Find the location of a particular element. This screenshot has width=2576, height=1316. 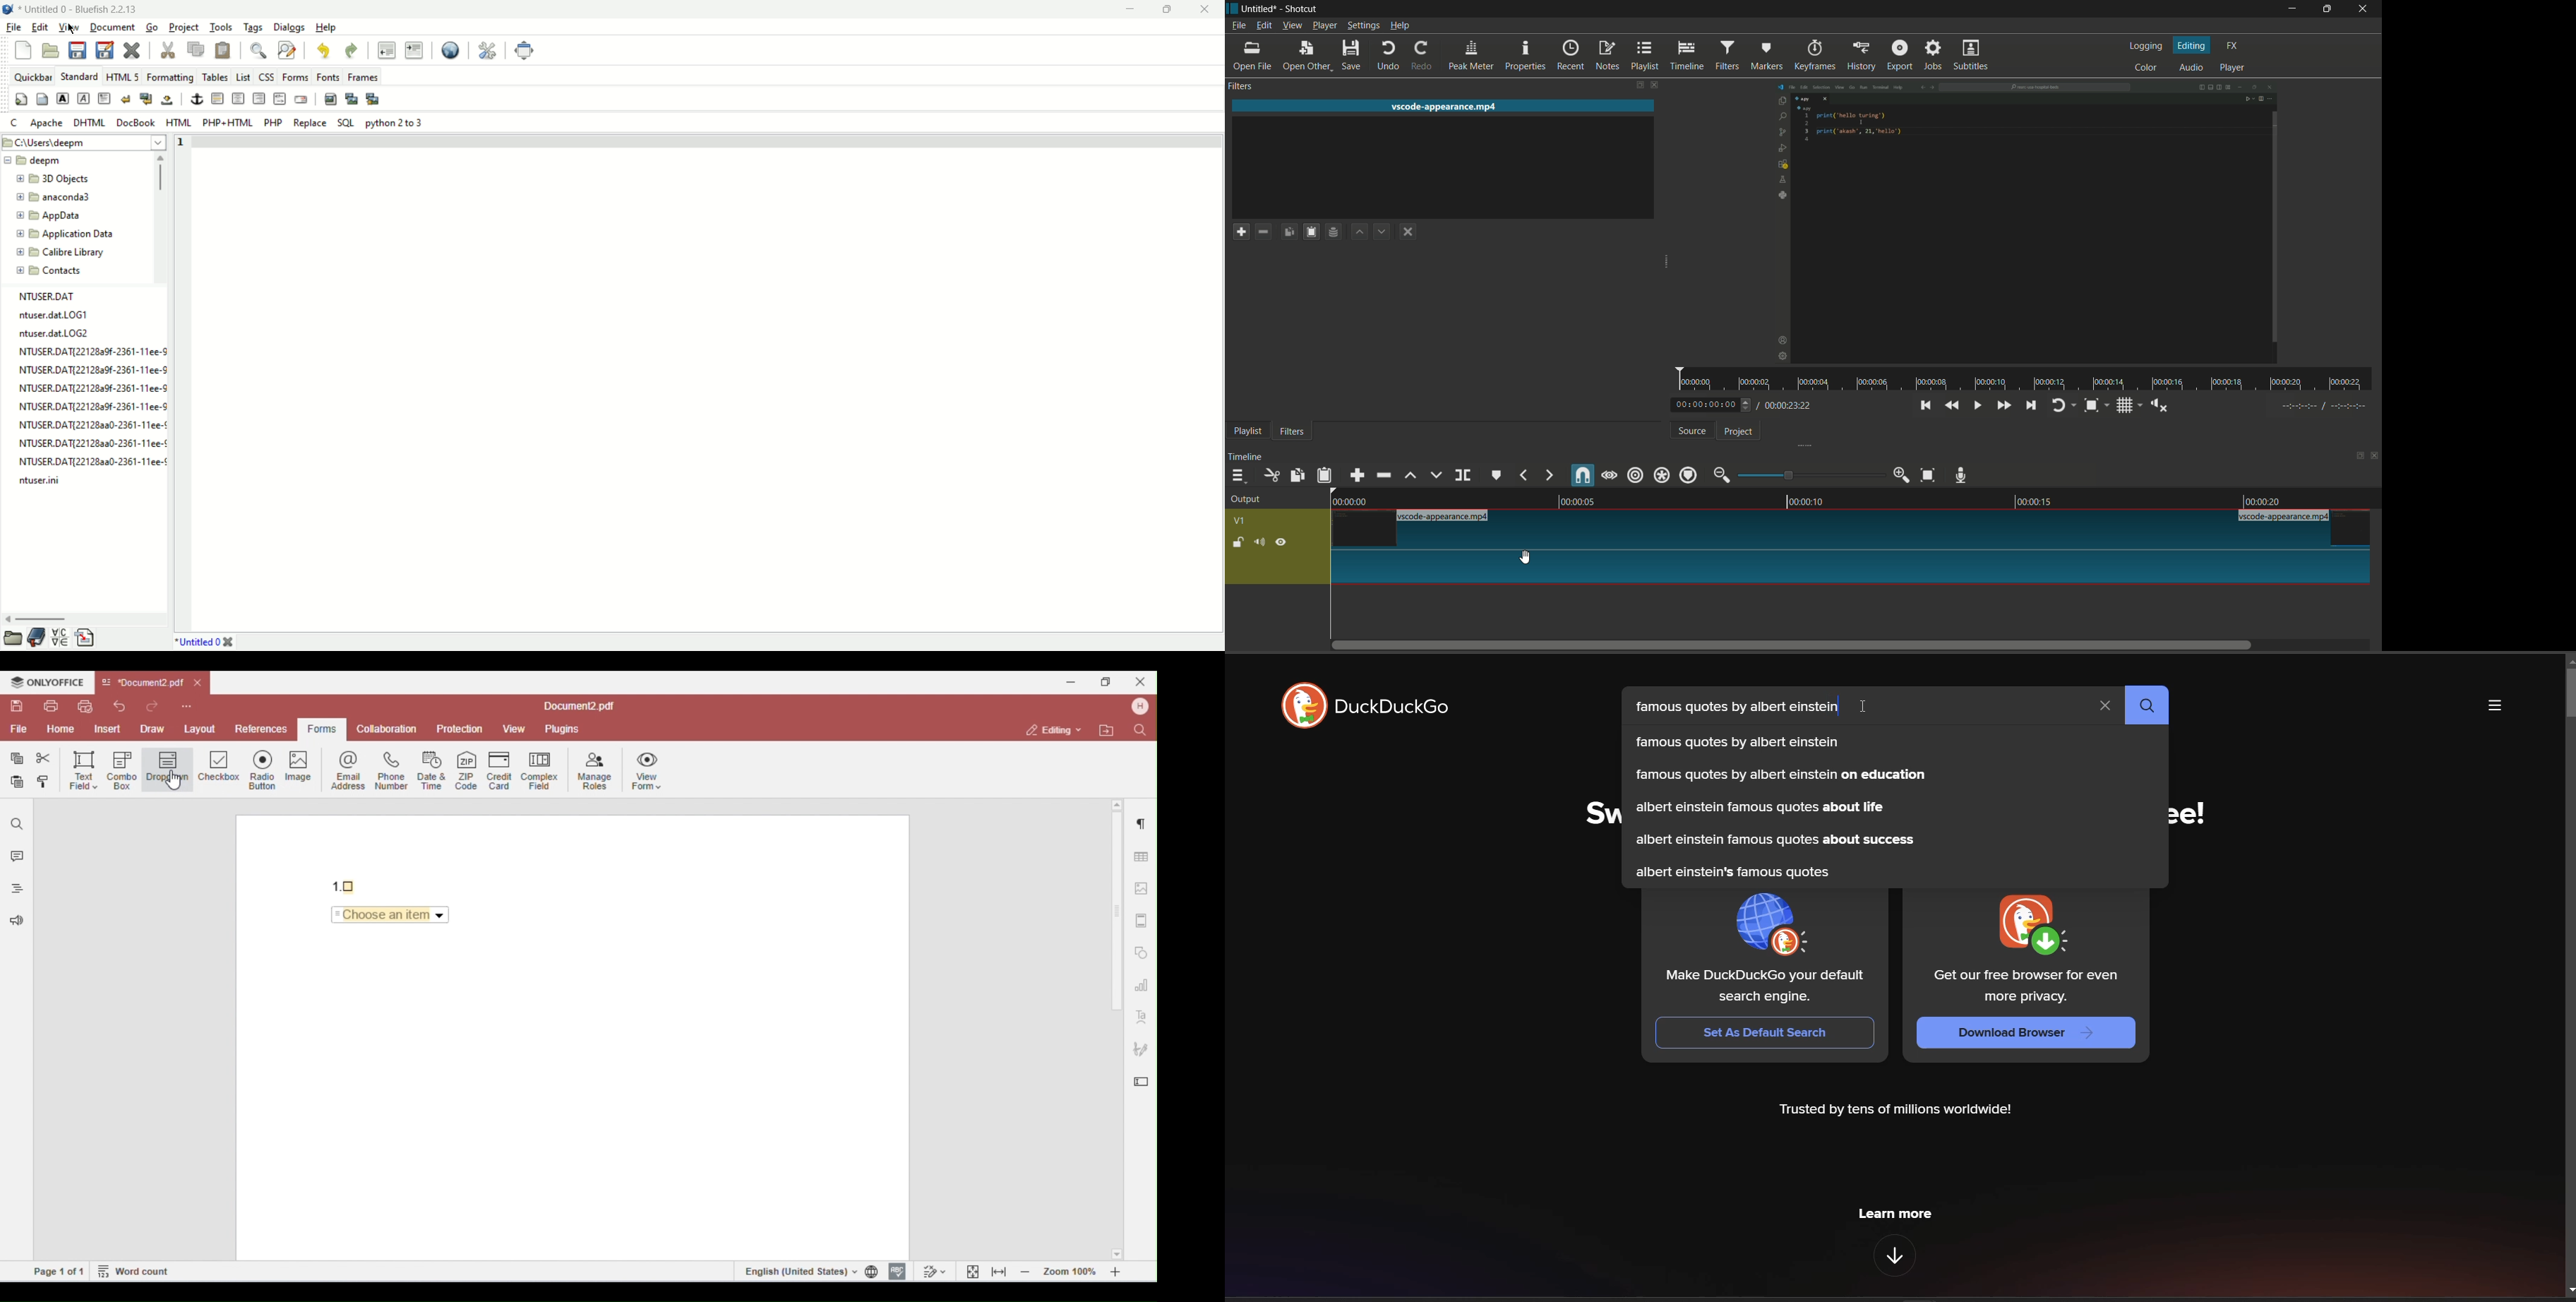

close timeline is located at coordinates (2375, 455).